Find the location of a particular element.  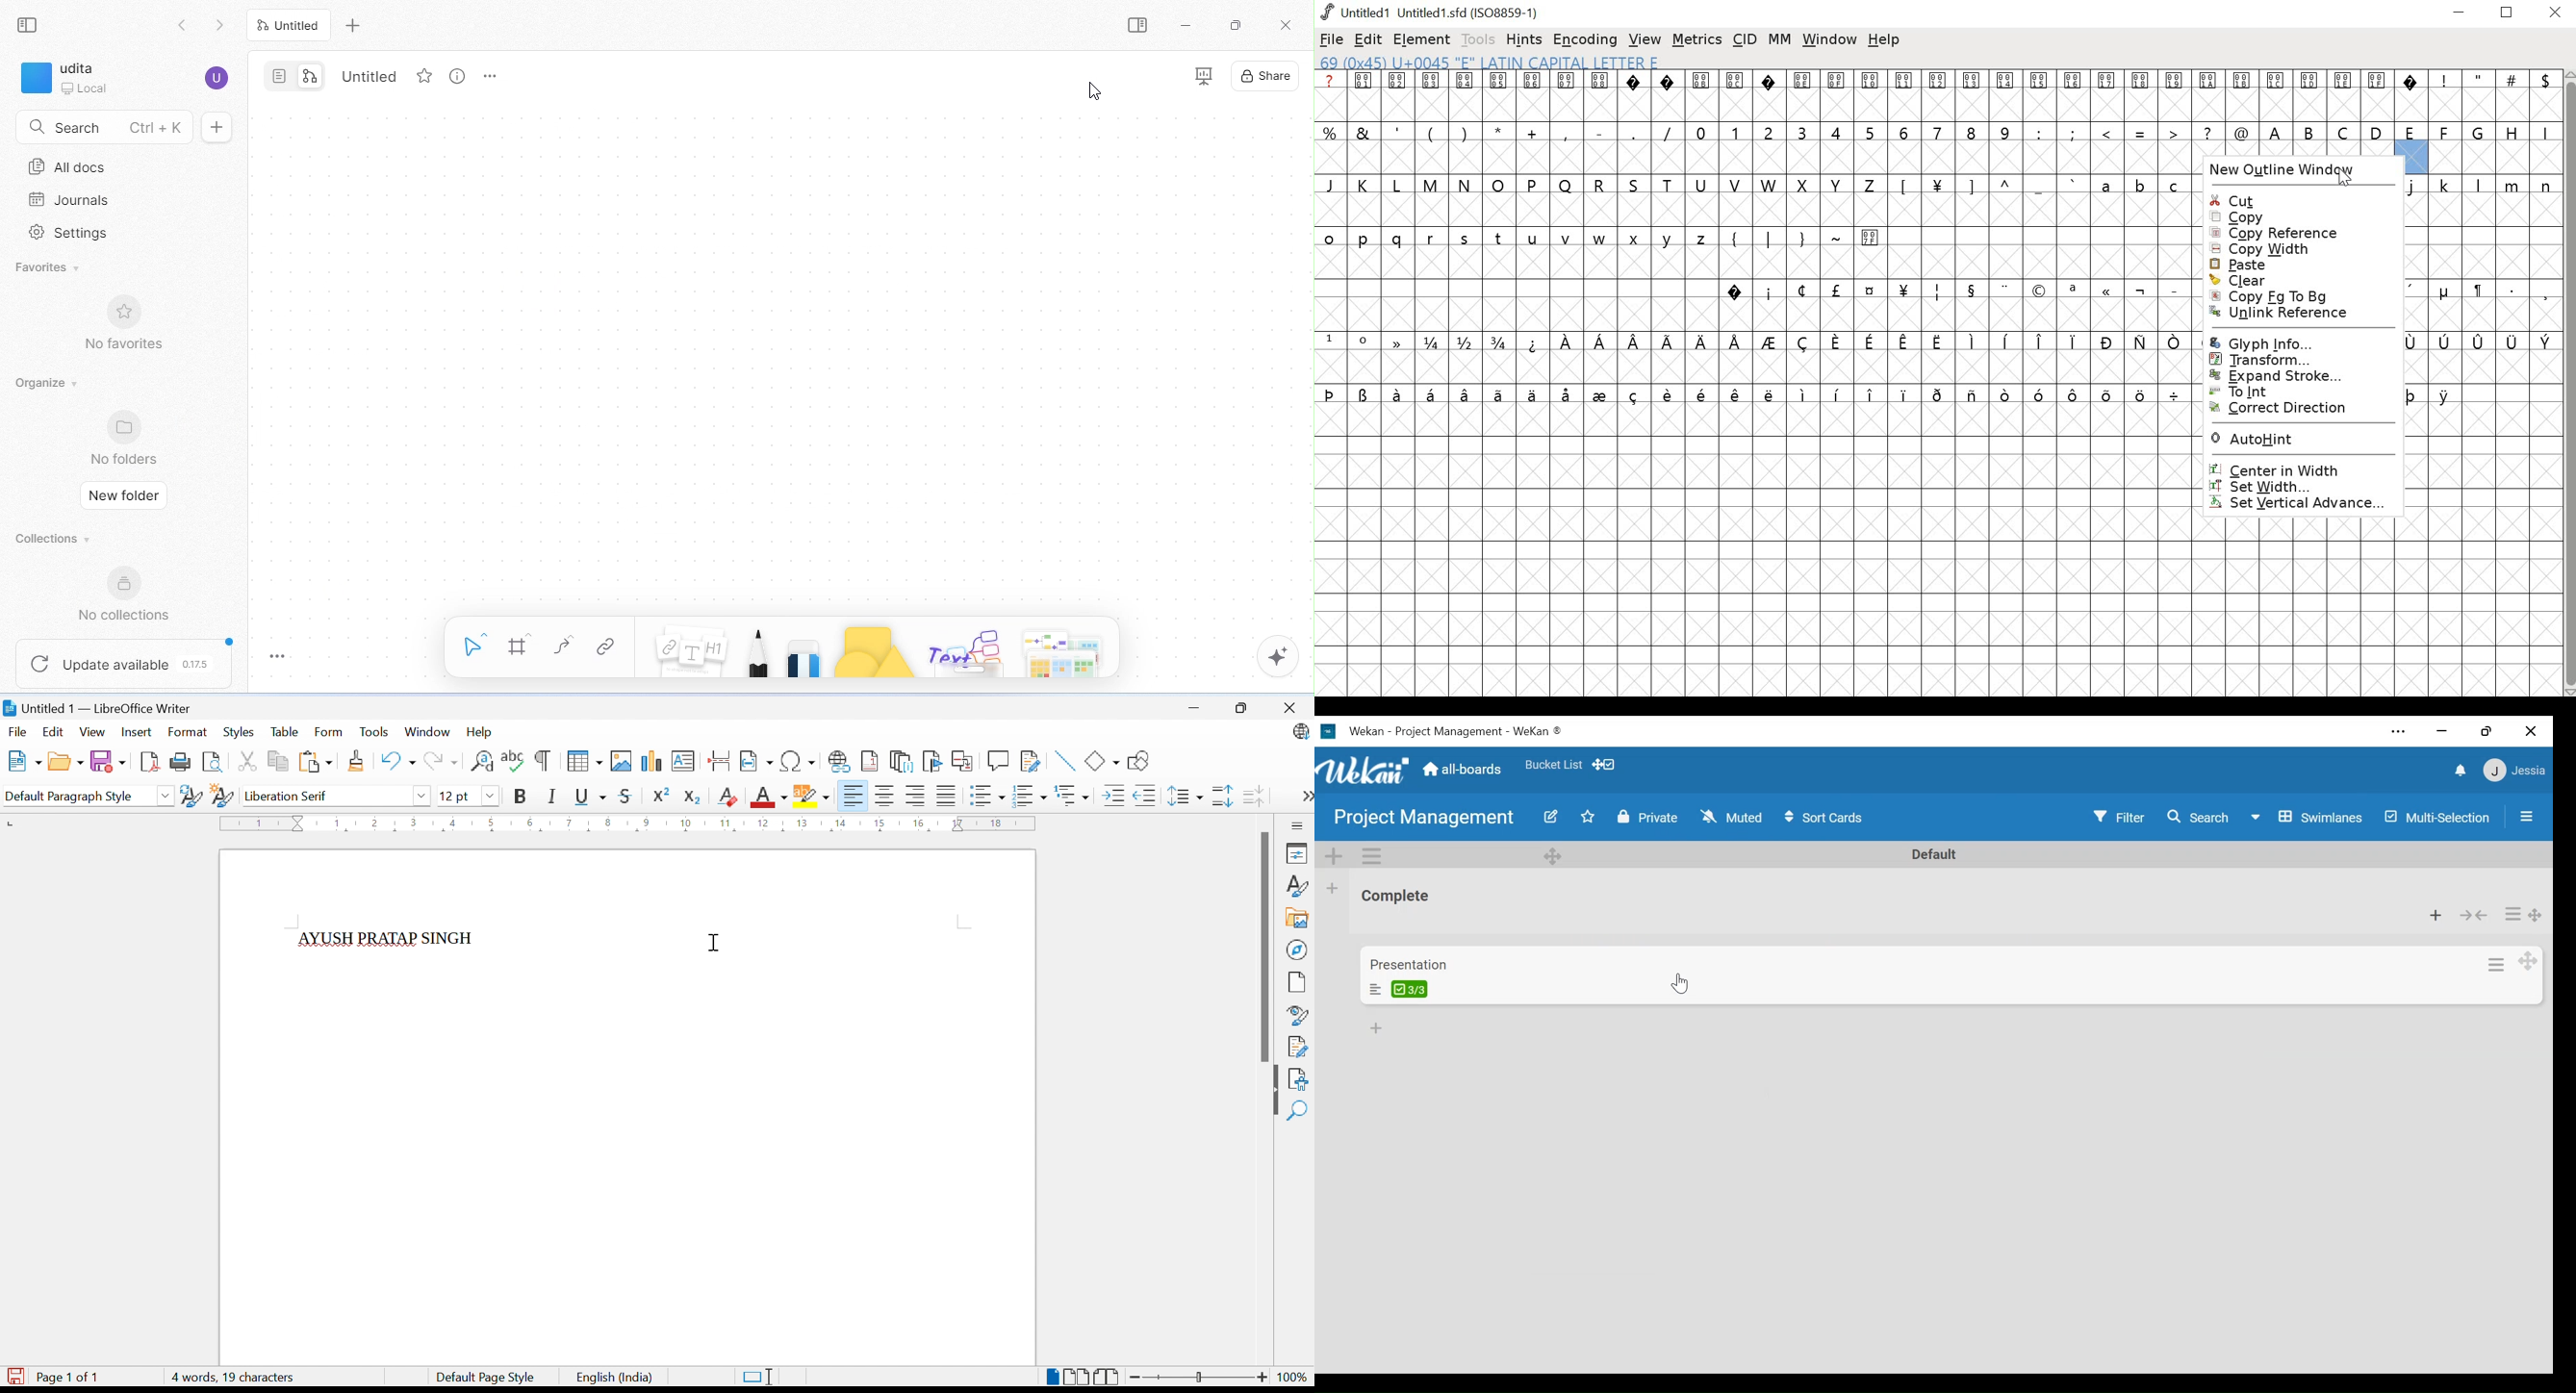

Insert Footnote is located at coordinates (868, 762).